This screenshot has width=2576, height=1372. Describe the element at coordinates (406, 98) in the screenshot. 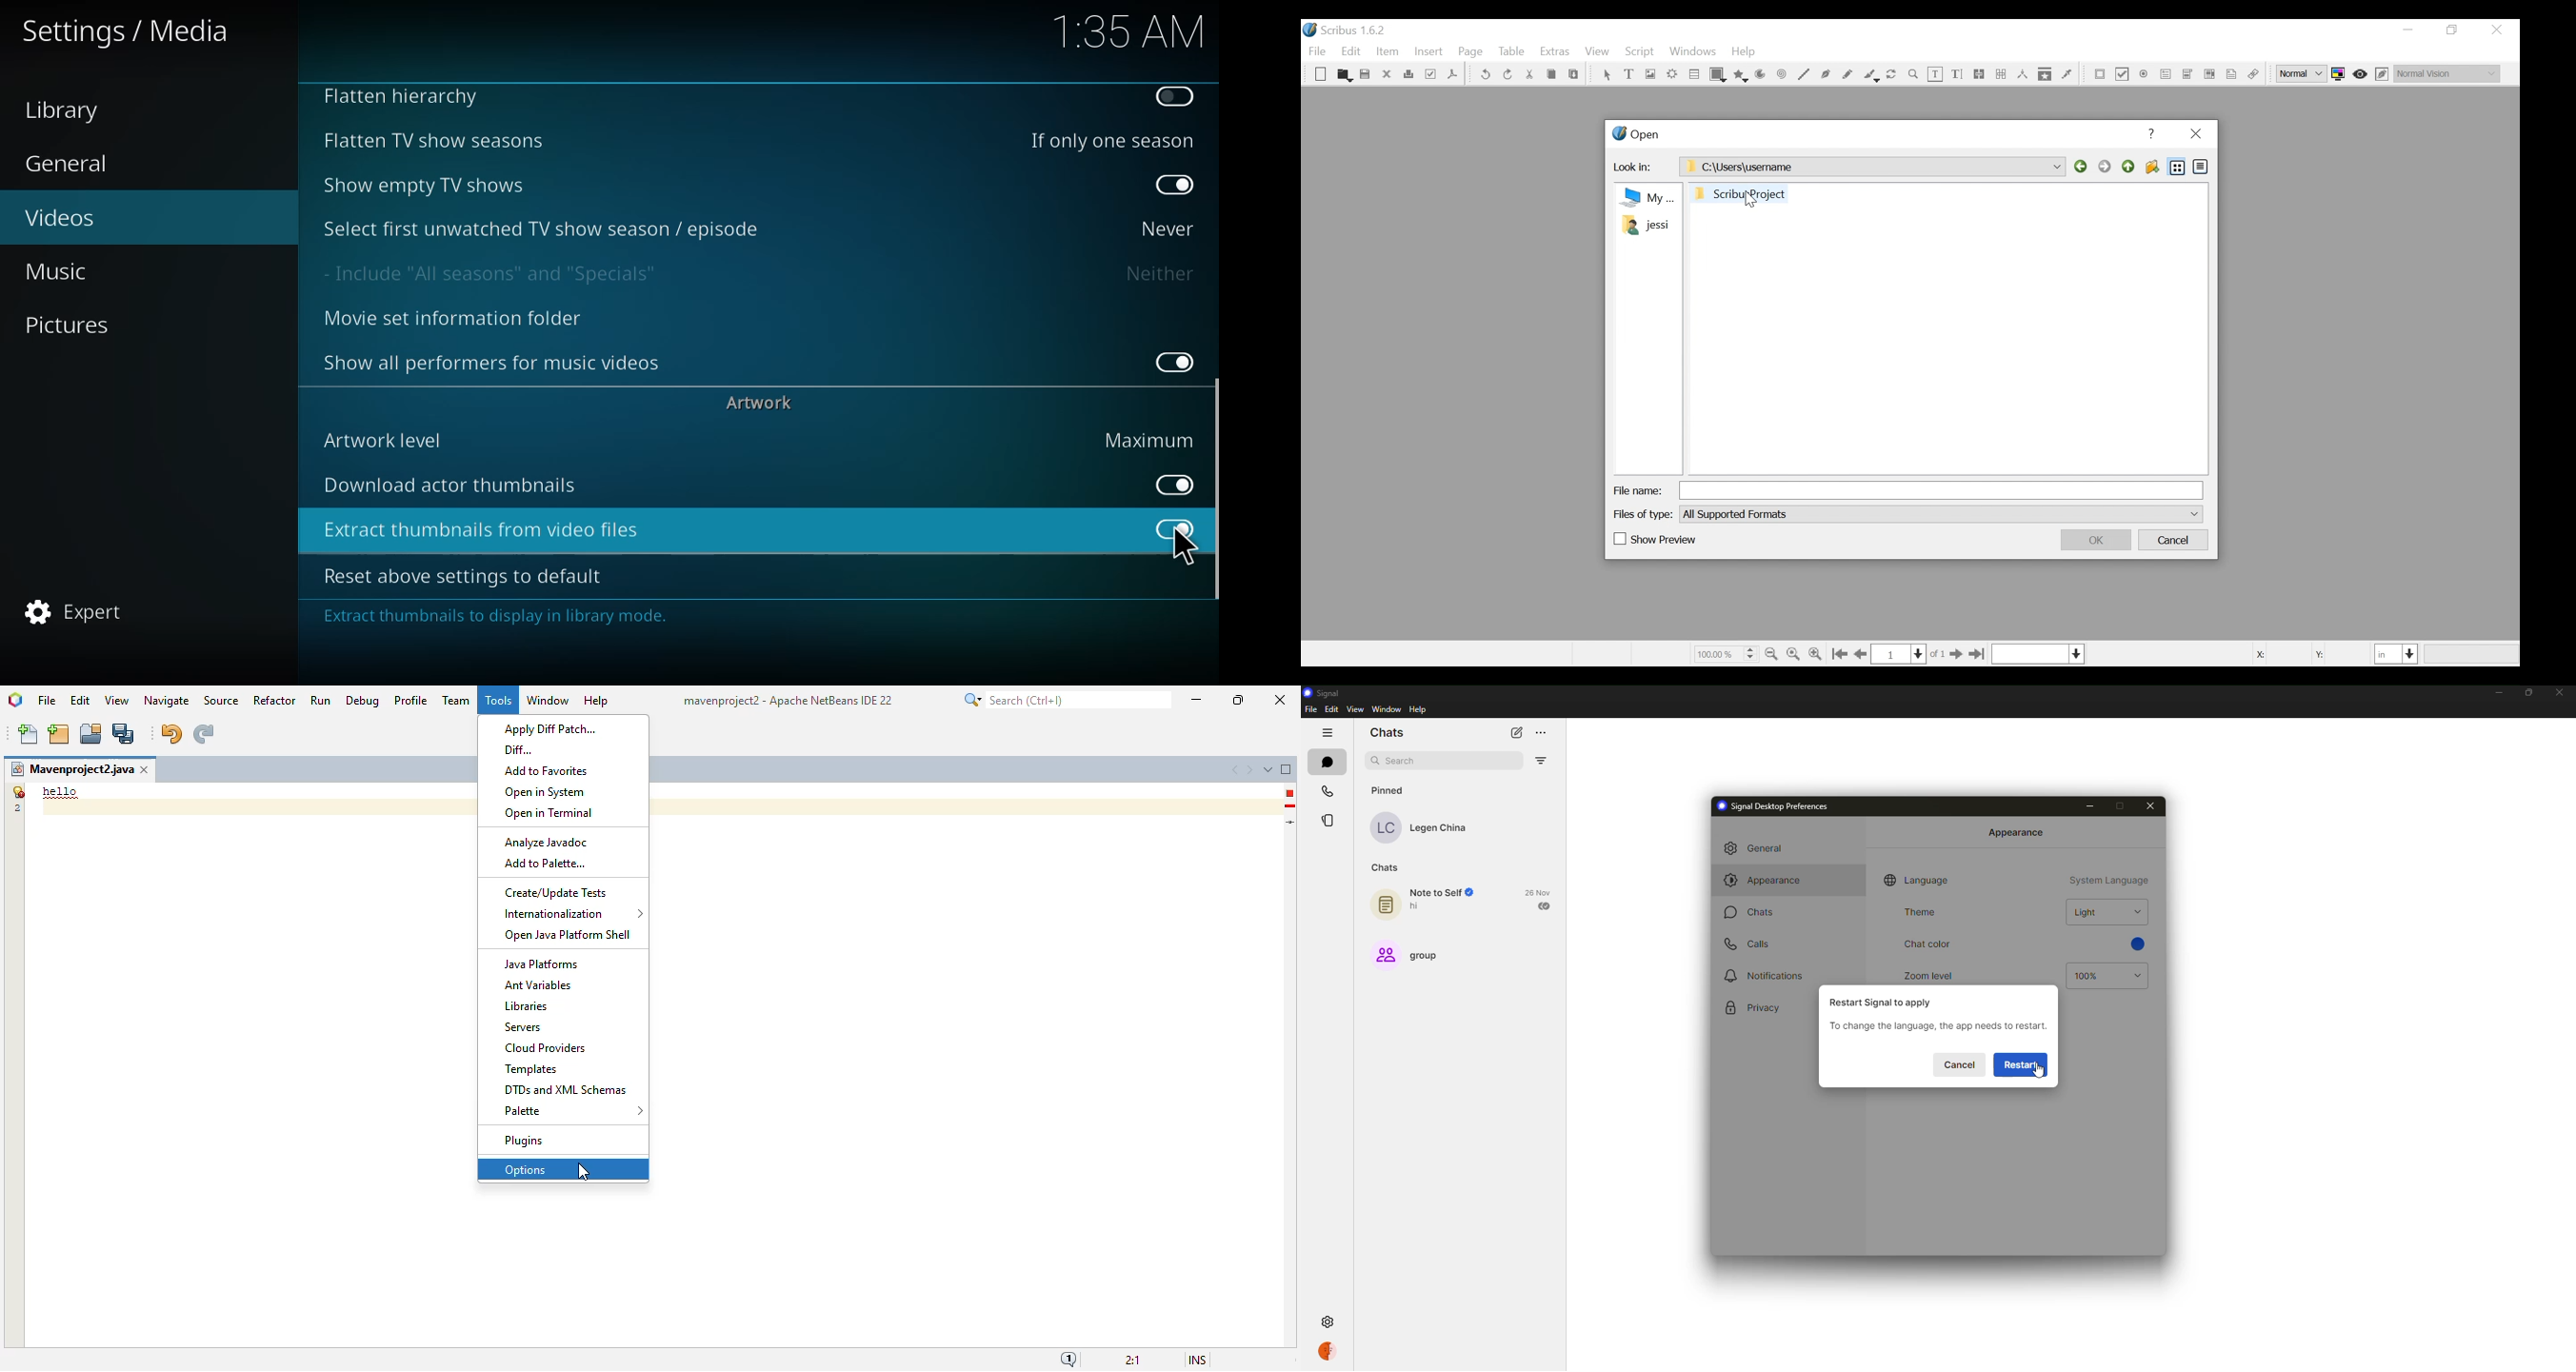

I see `flatten hierarchy` at that location.